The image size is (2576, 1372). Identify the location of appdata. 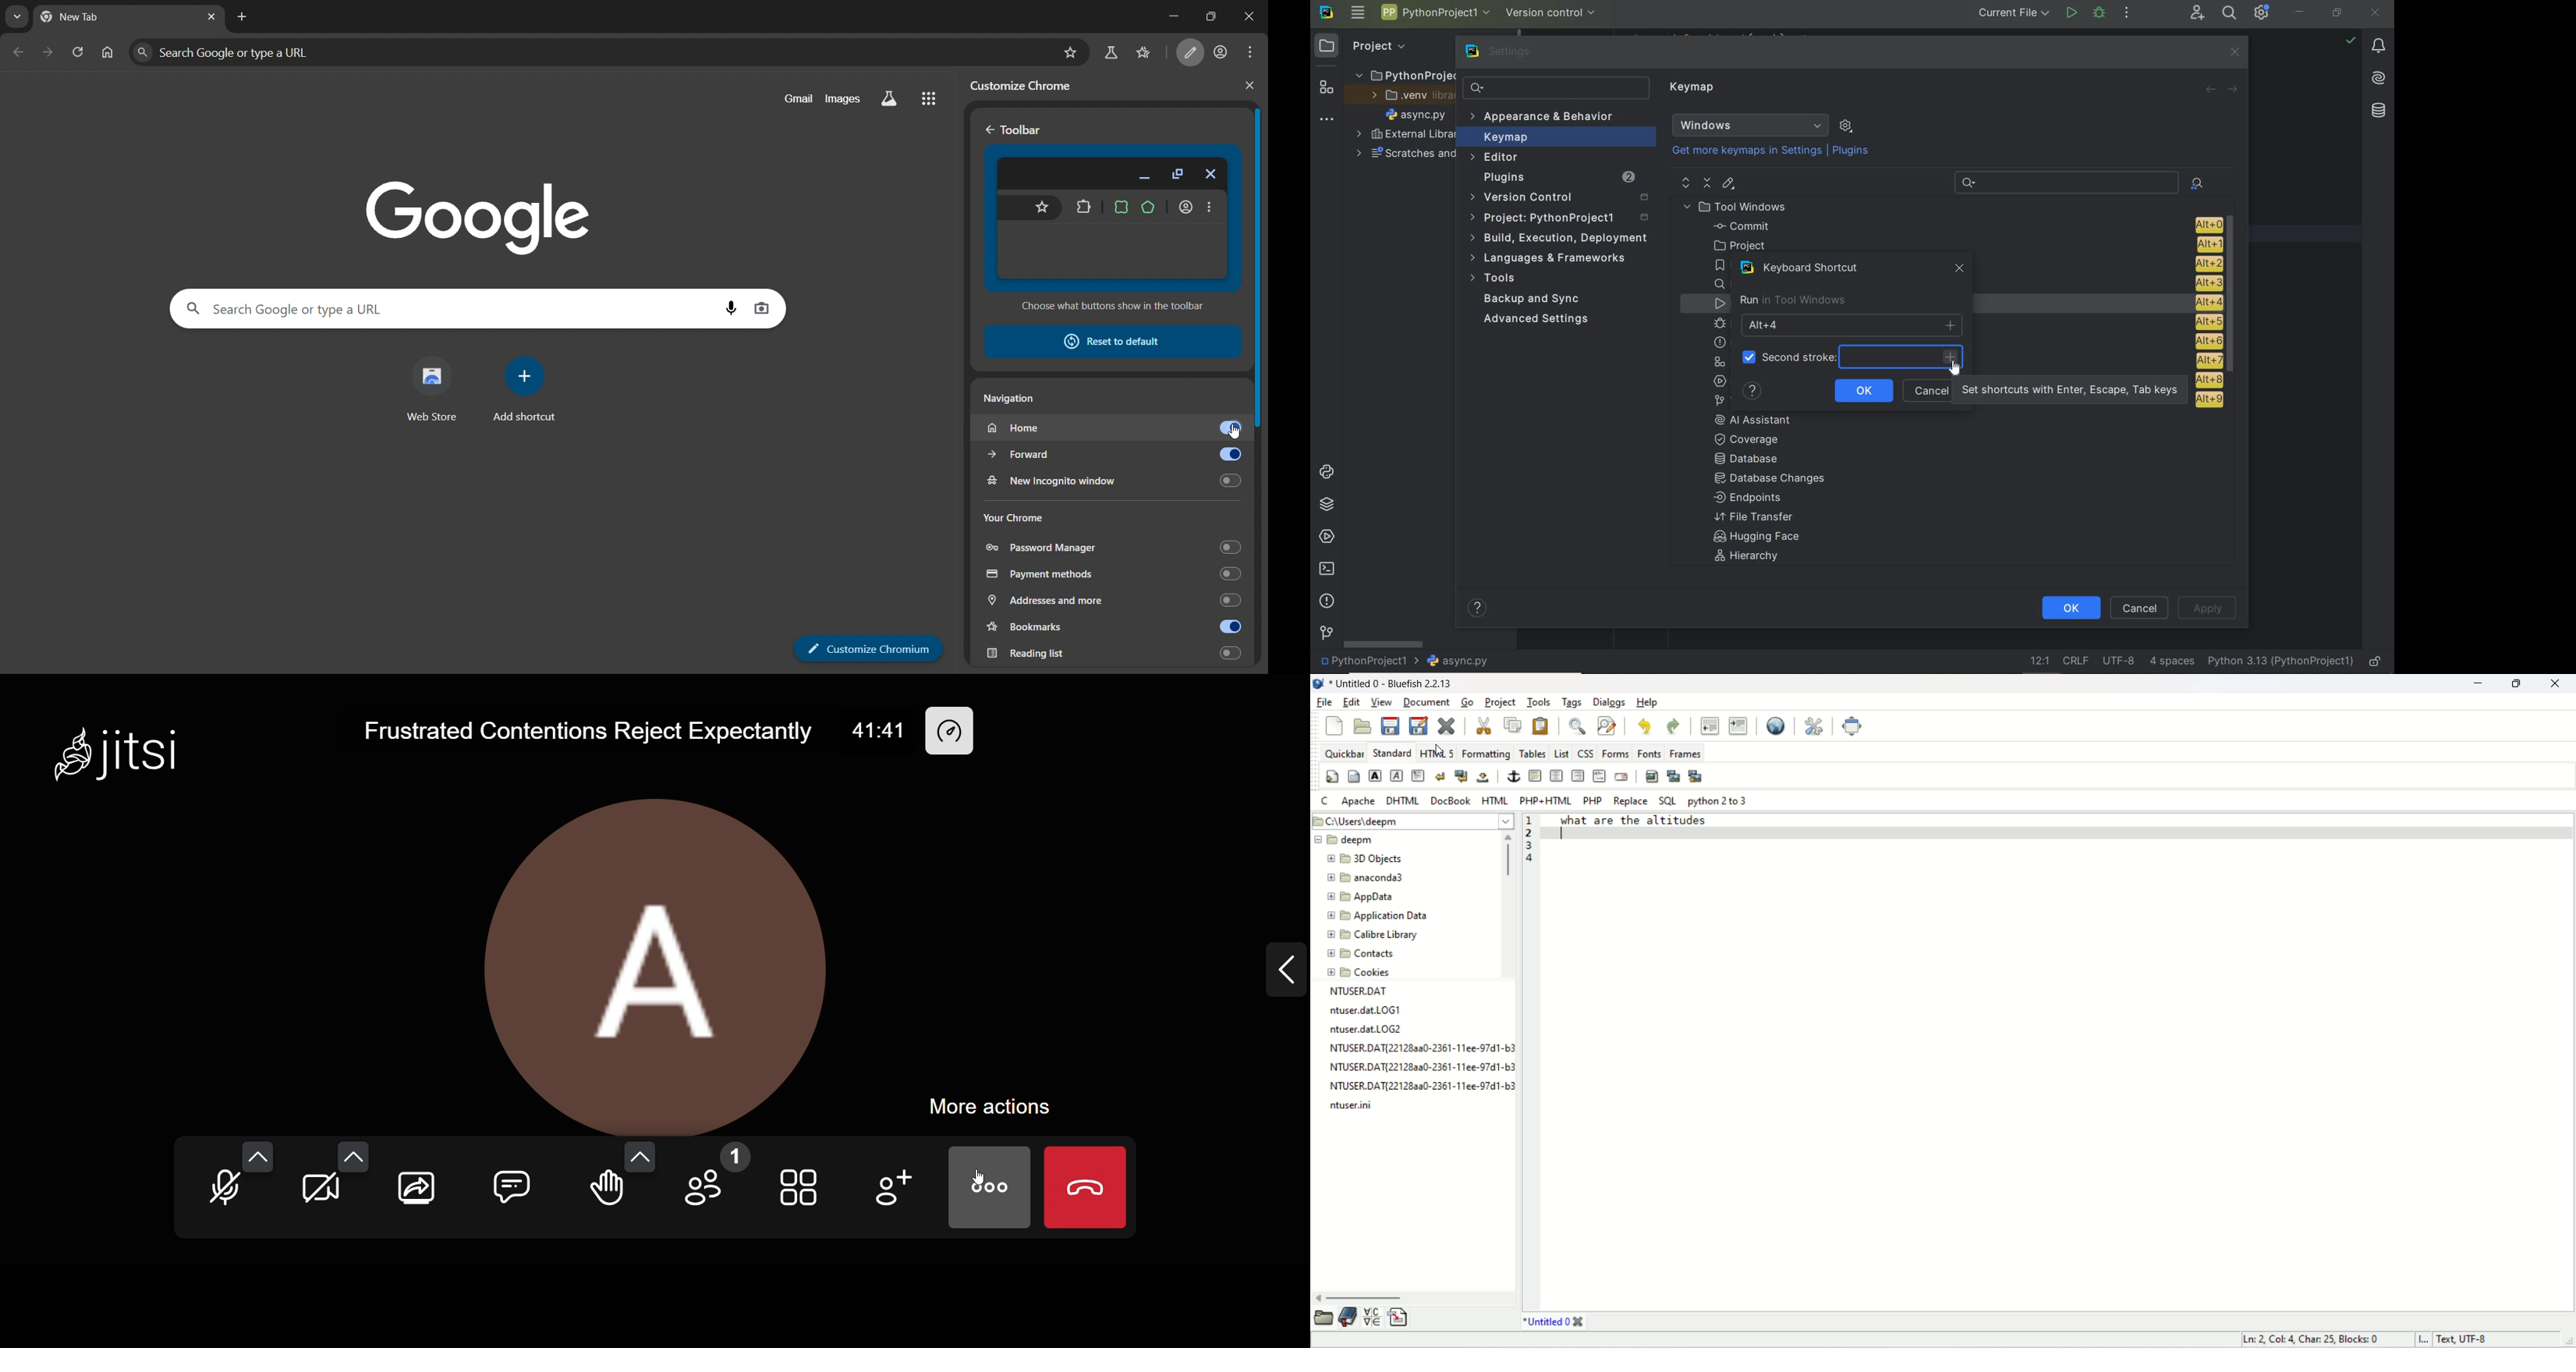
(1366, 899).